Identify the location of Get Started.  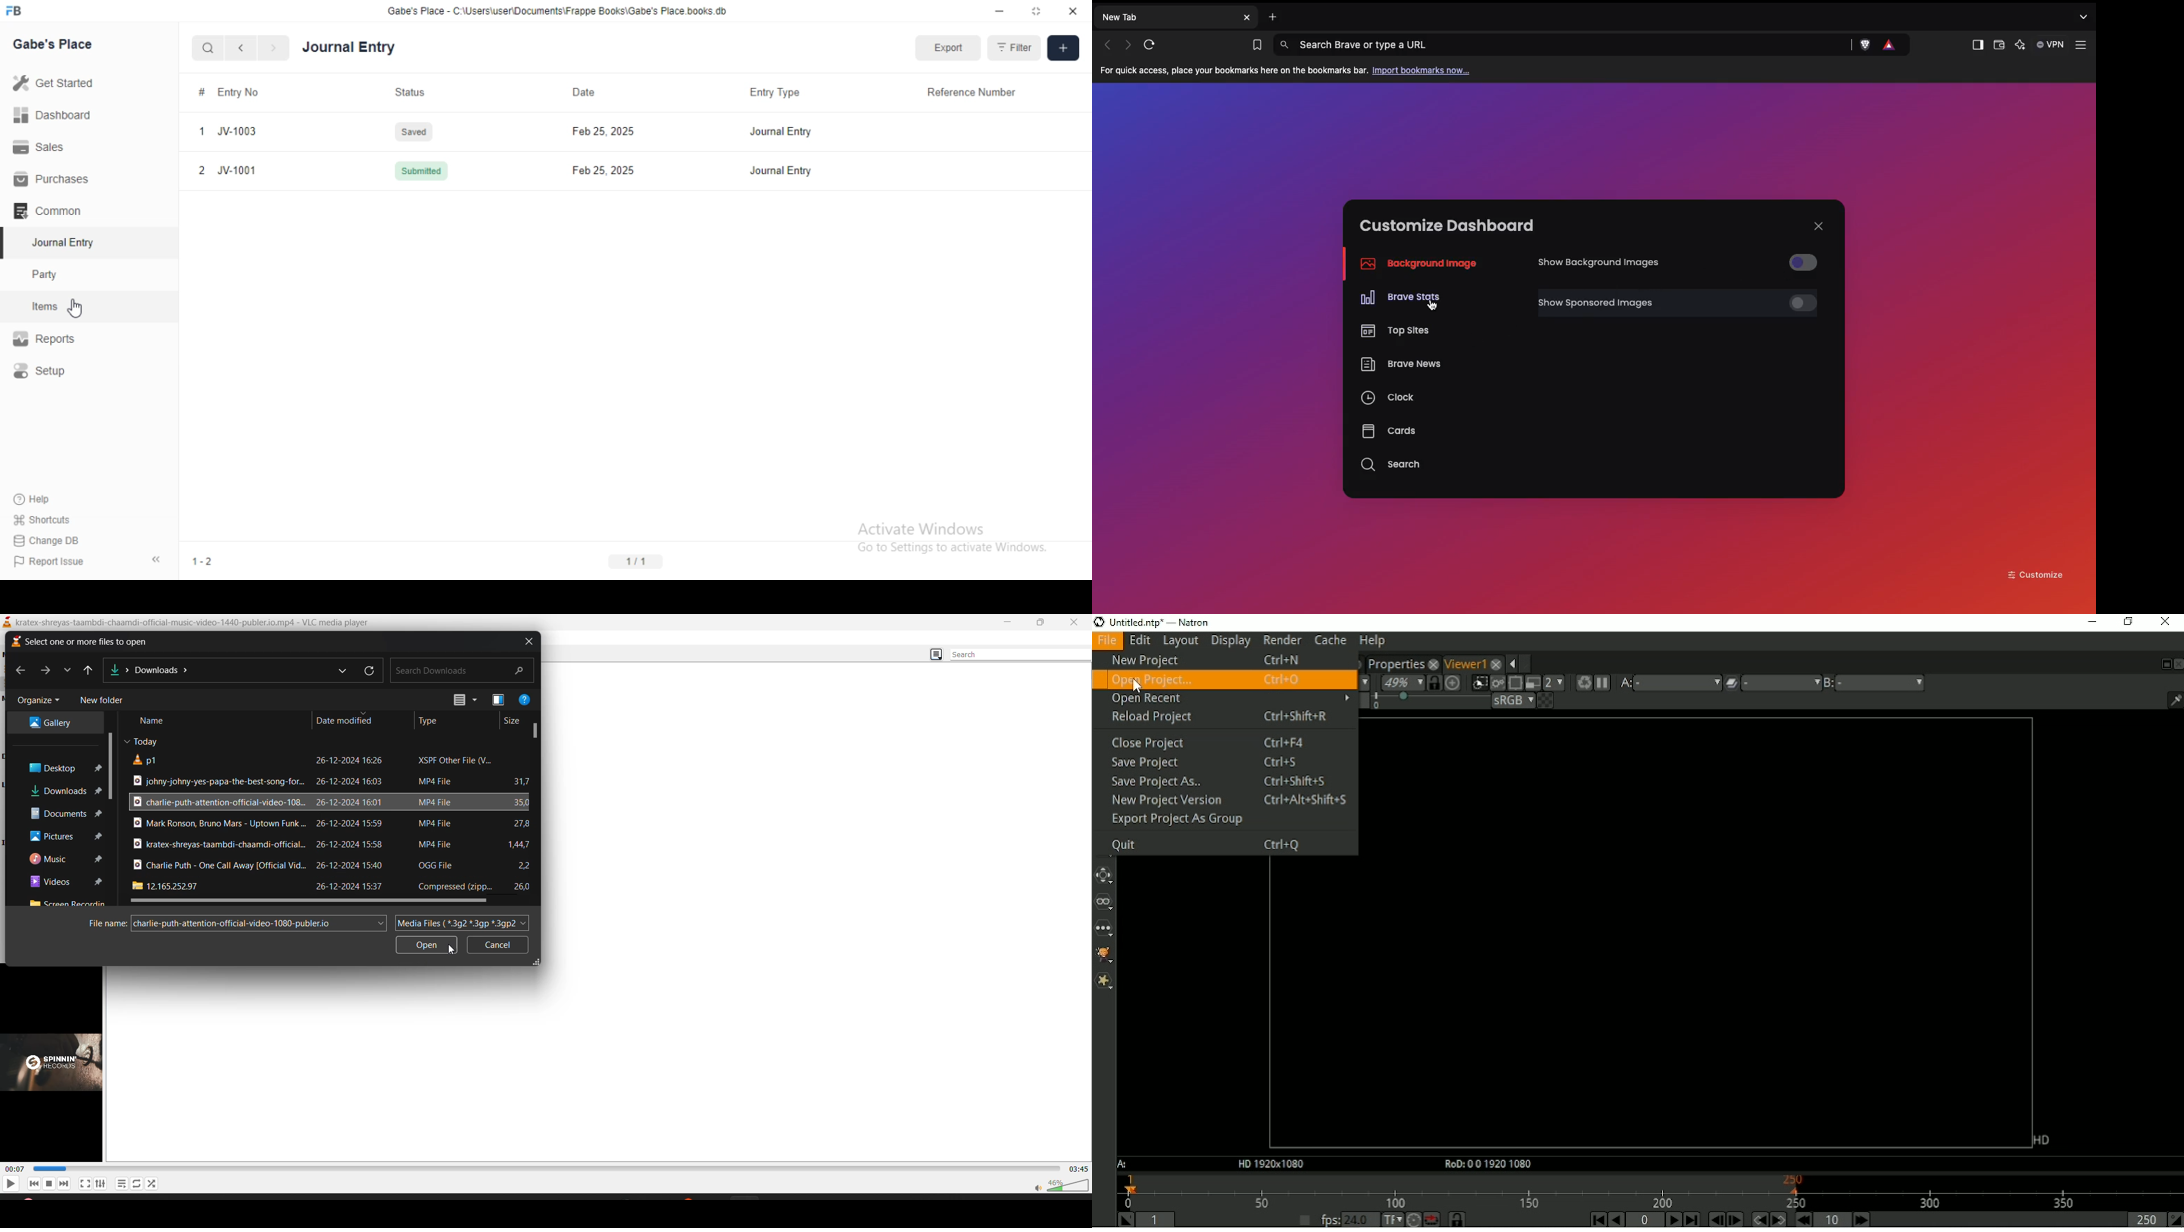
(57, 82).